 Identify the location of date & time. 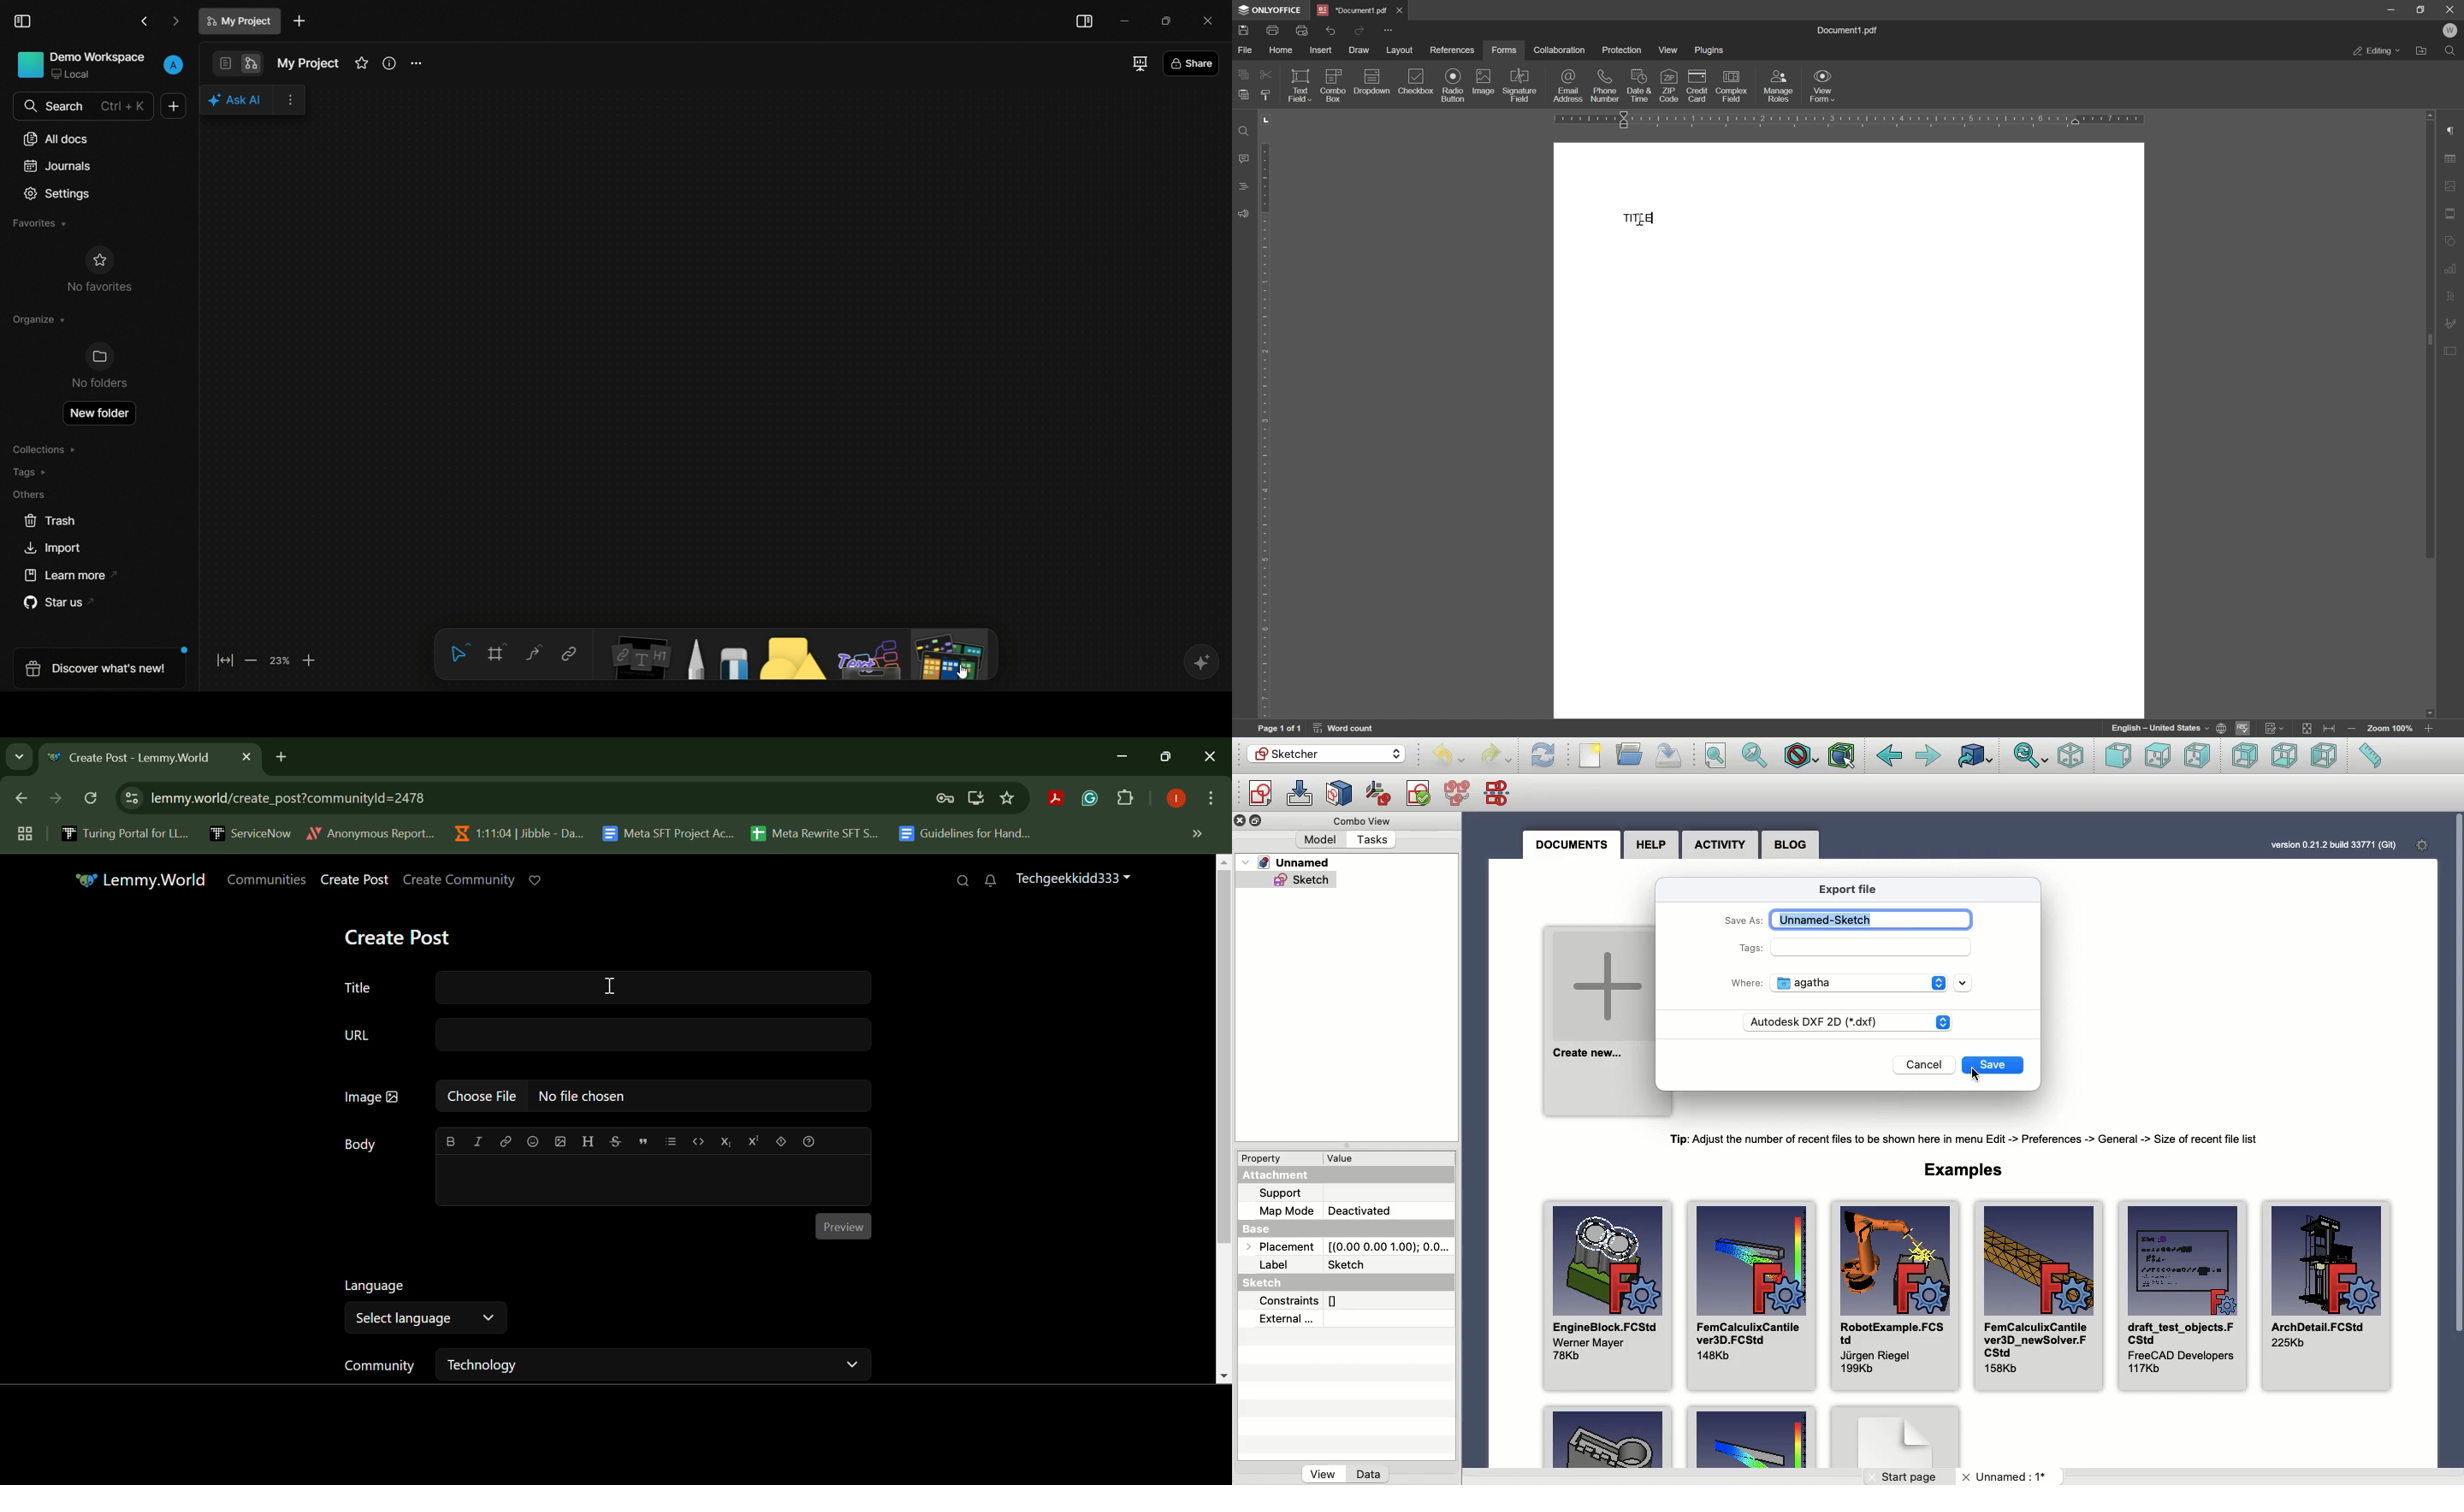
(1640, 84).